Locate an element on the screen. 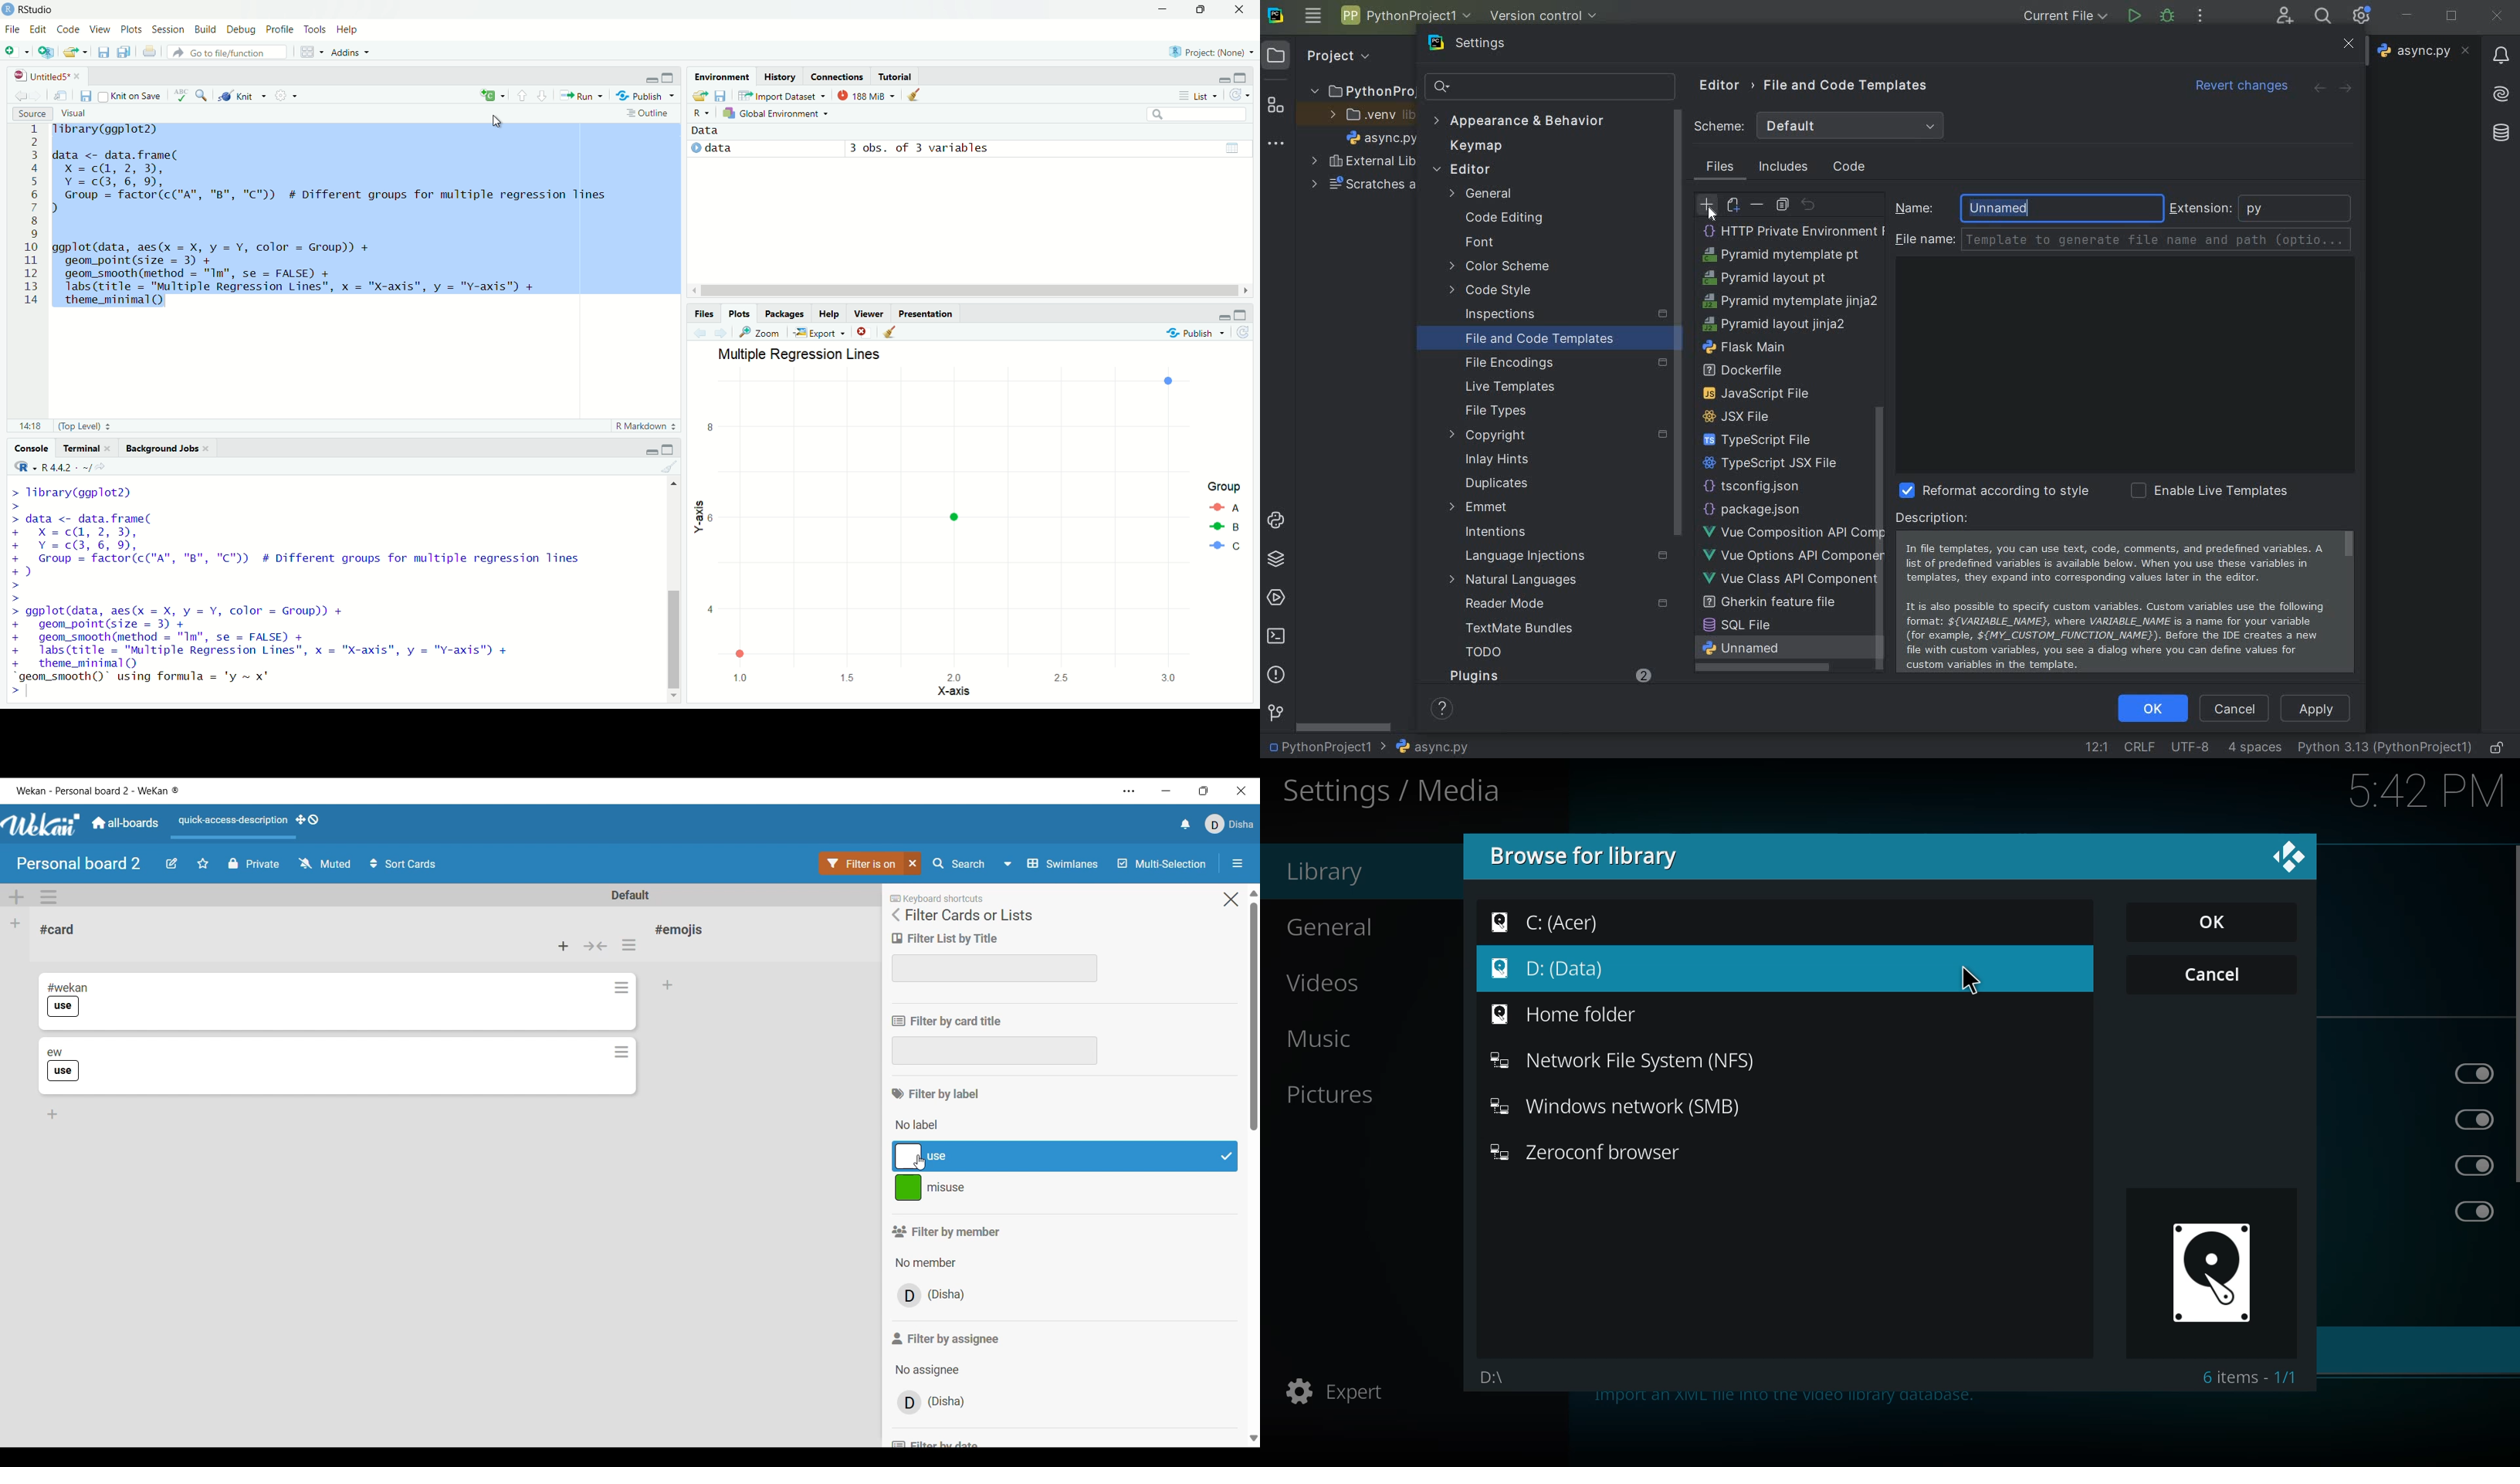 The height and width of the screenshot is (1484, 2520). setup script is located at coordinates (1754, 392).